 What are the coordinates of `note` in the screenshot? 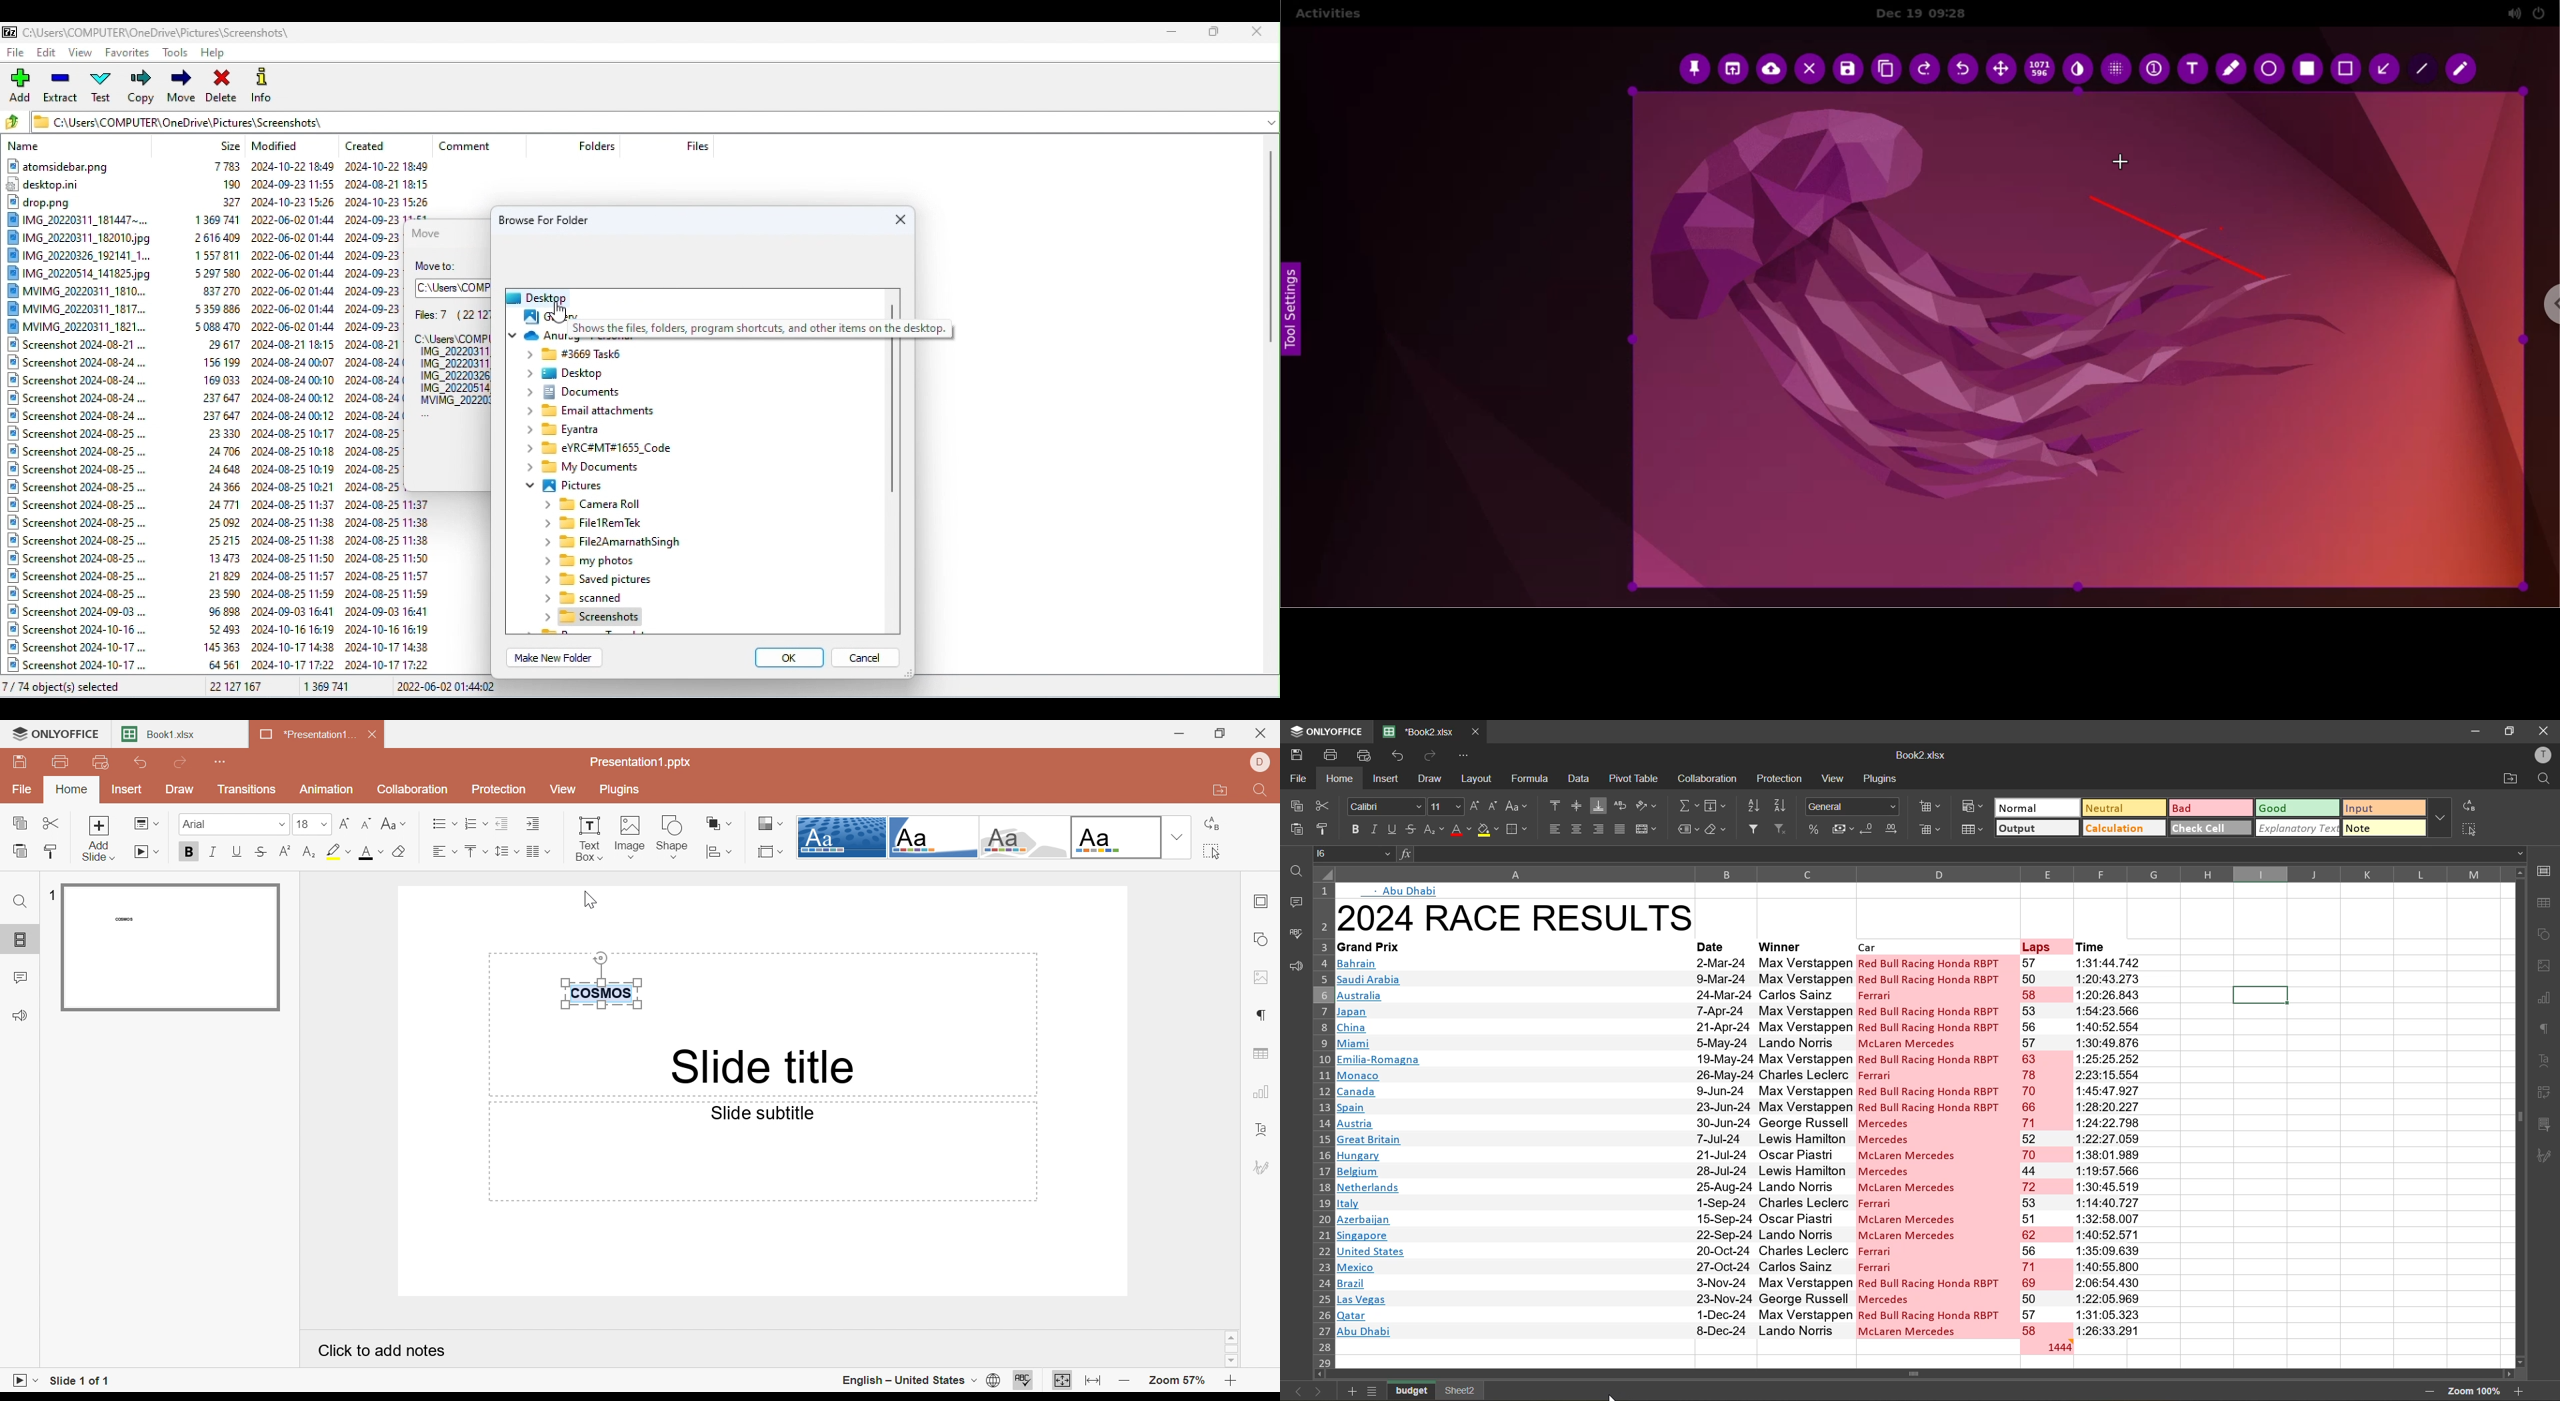 It's located at (2384, 828).